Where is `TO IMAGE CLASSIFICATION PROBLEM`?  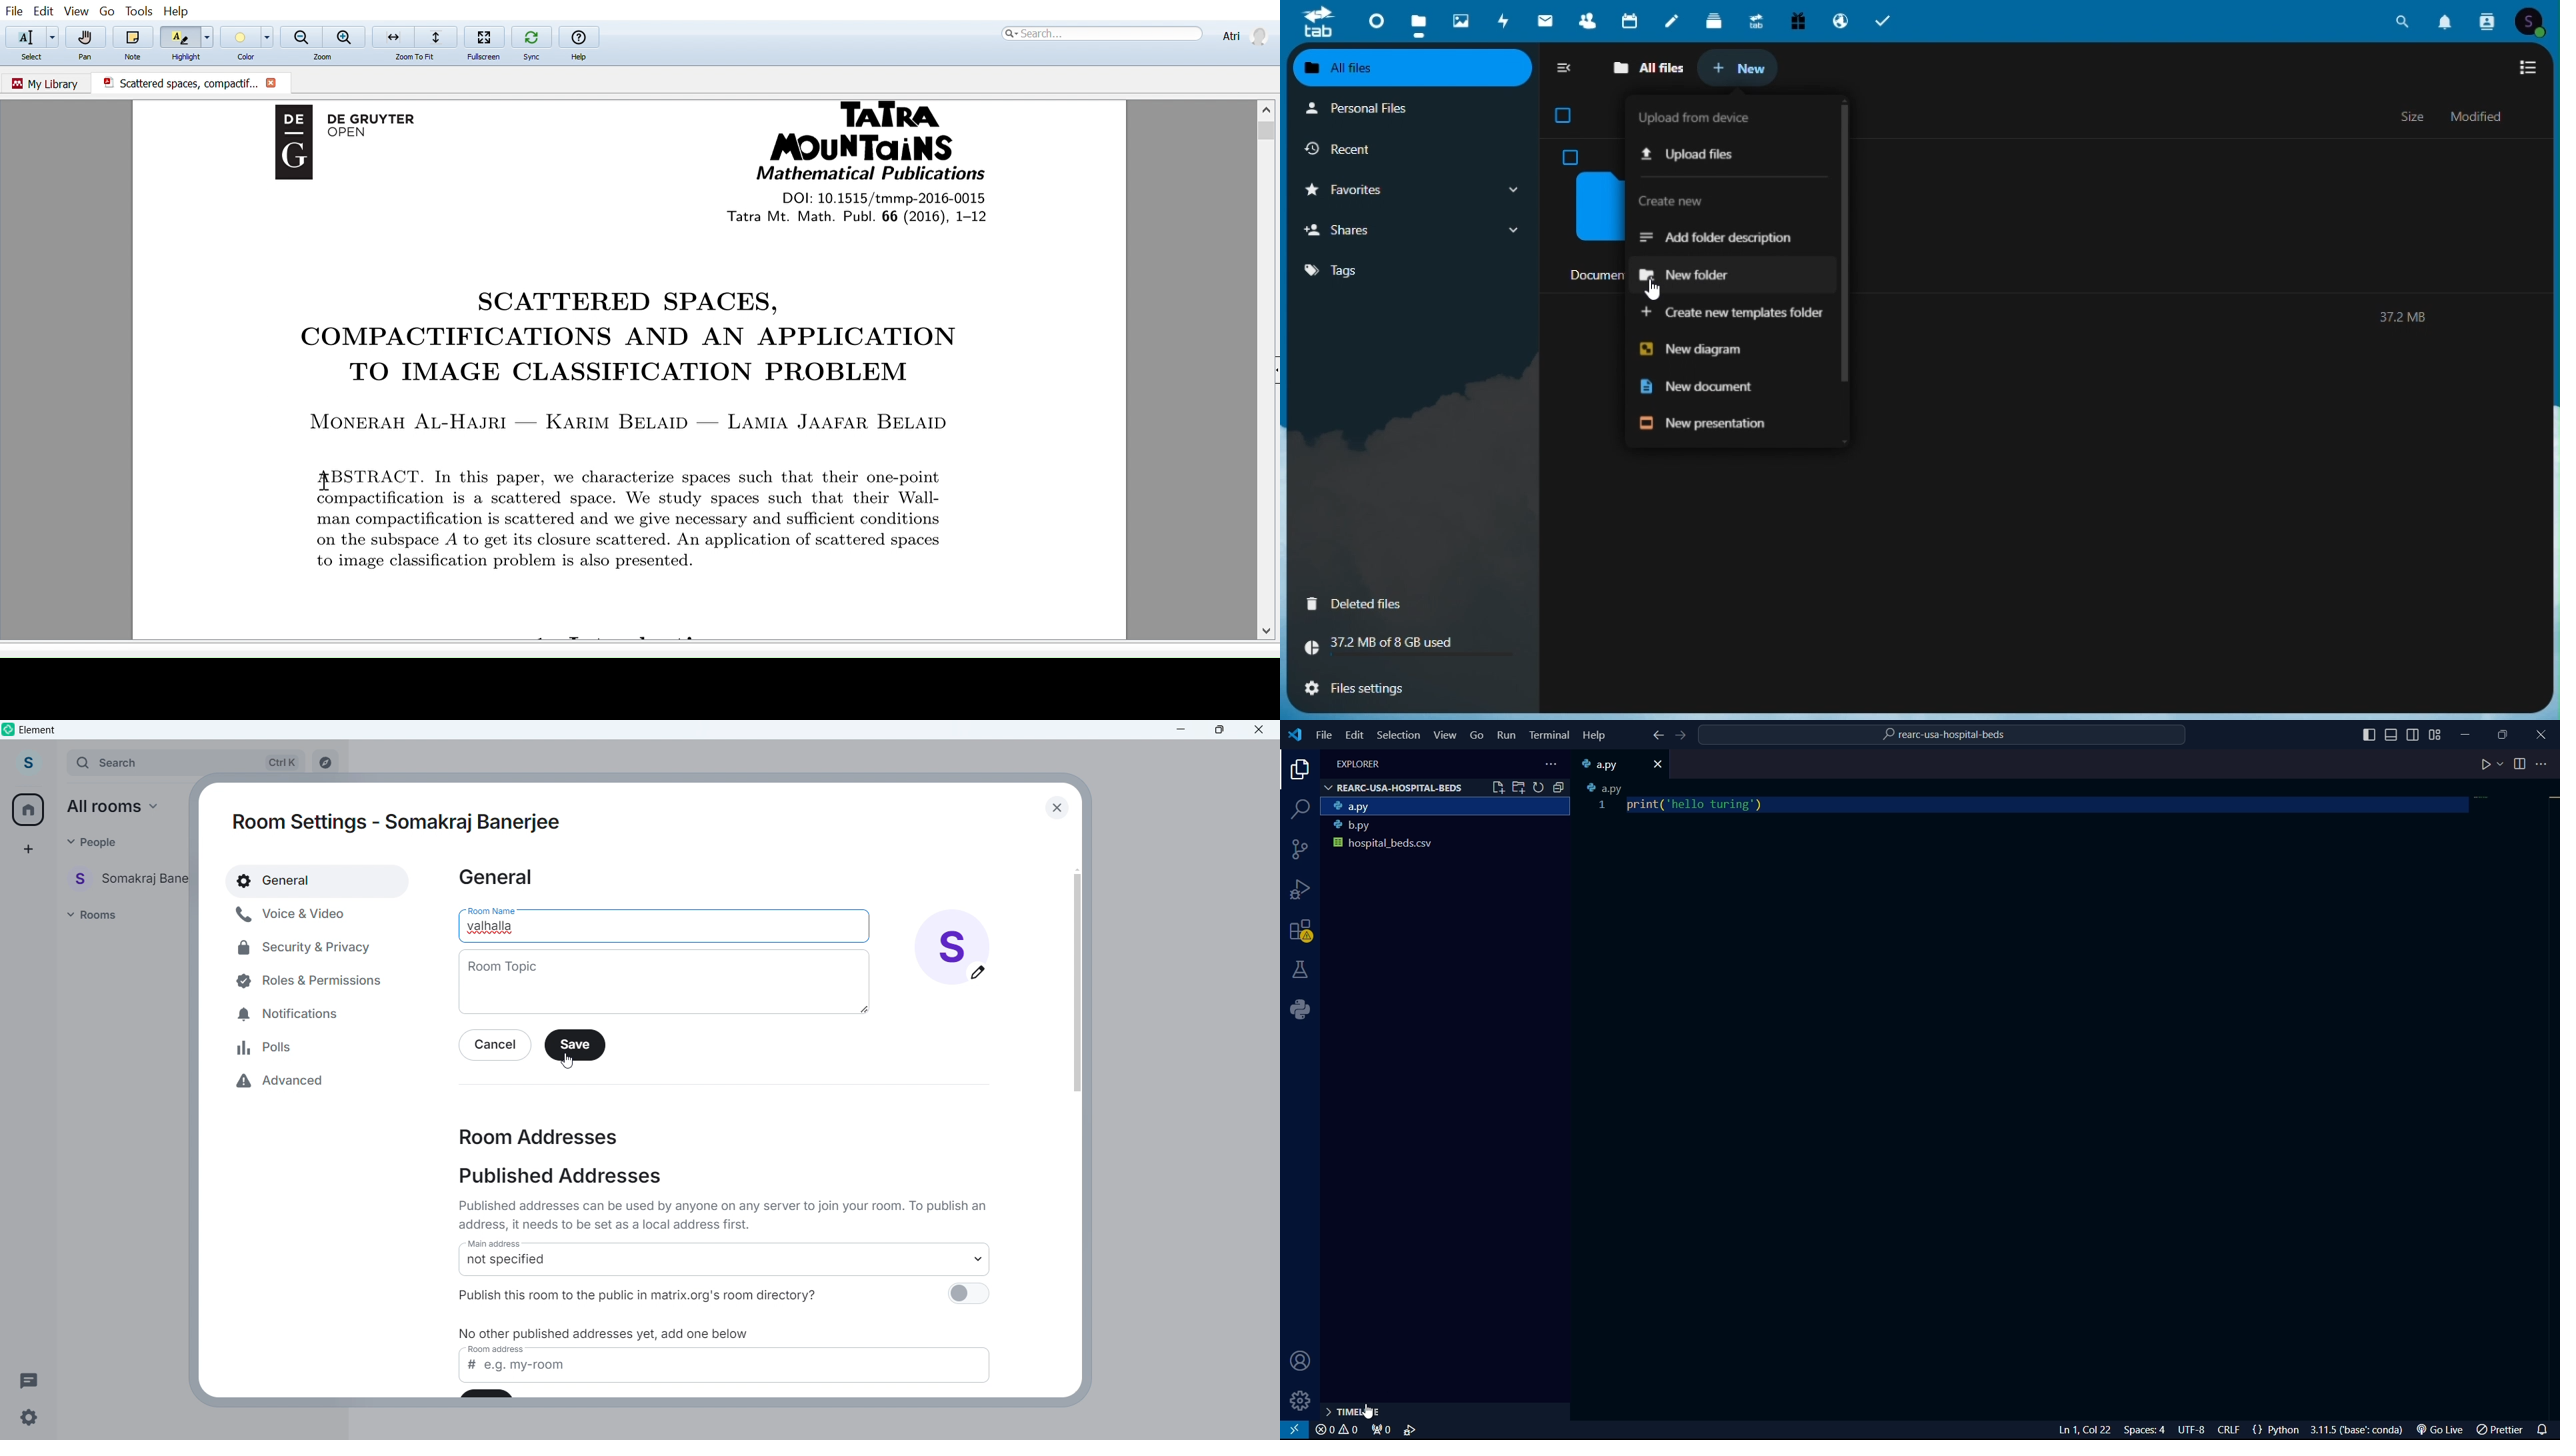
TO IMAGE CLASSIFICATION PROBLEM is located at coordinates (638, 374).